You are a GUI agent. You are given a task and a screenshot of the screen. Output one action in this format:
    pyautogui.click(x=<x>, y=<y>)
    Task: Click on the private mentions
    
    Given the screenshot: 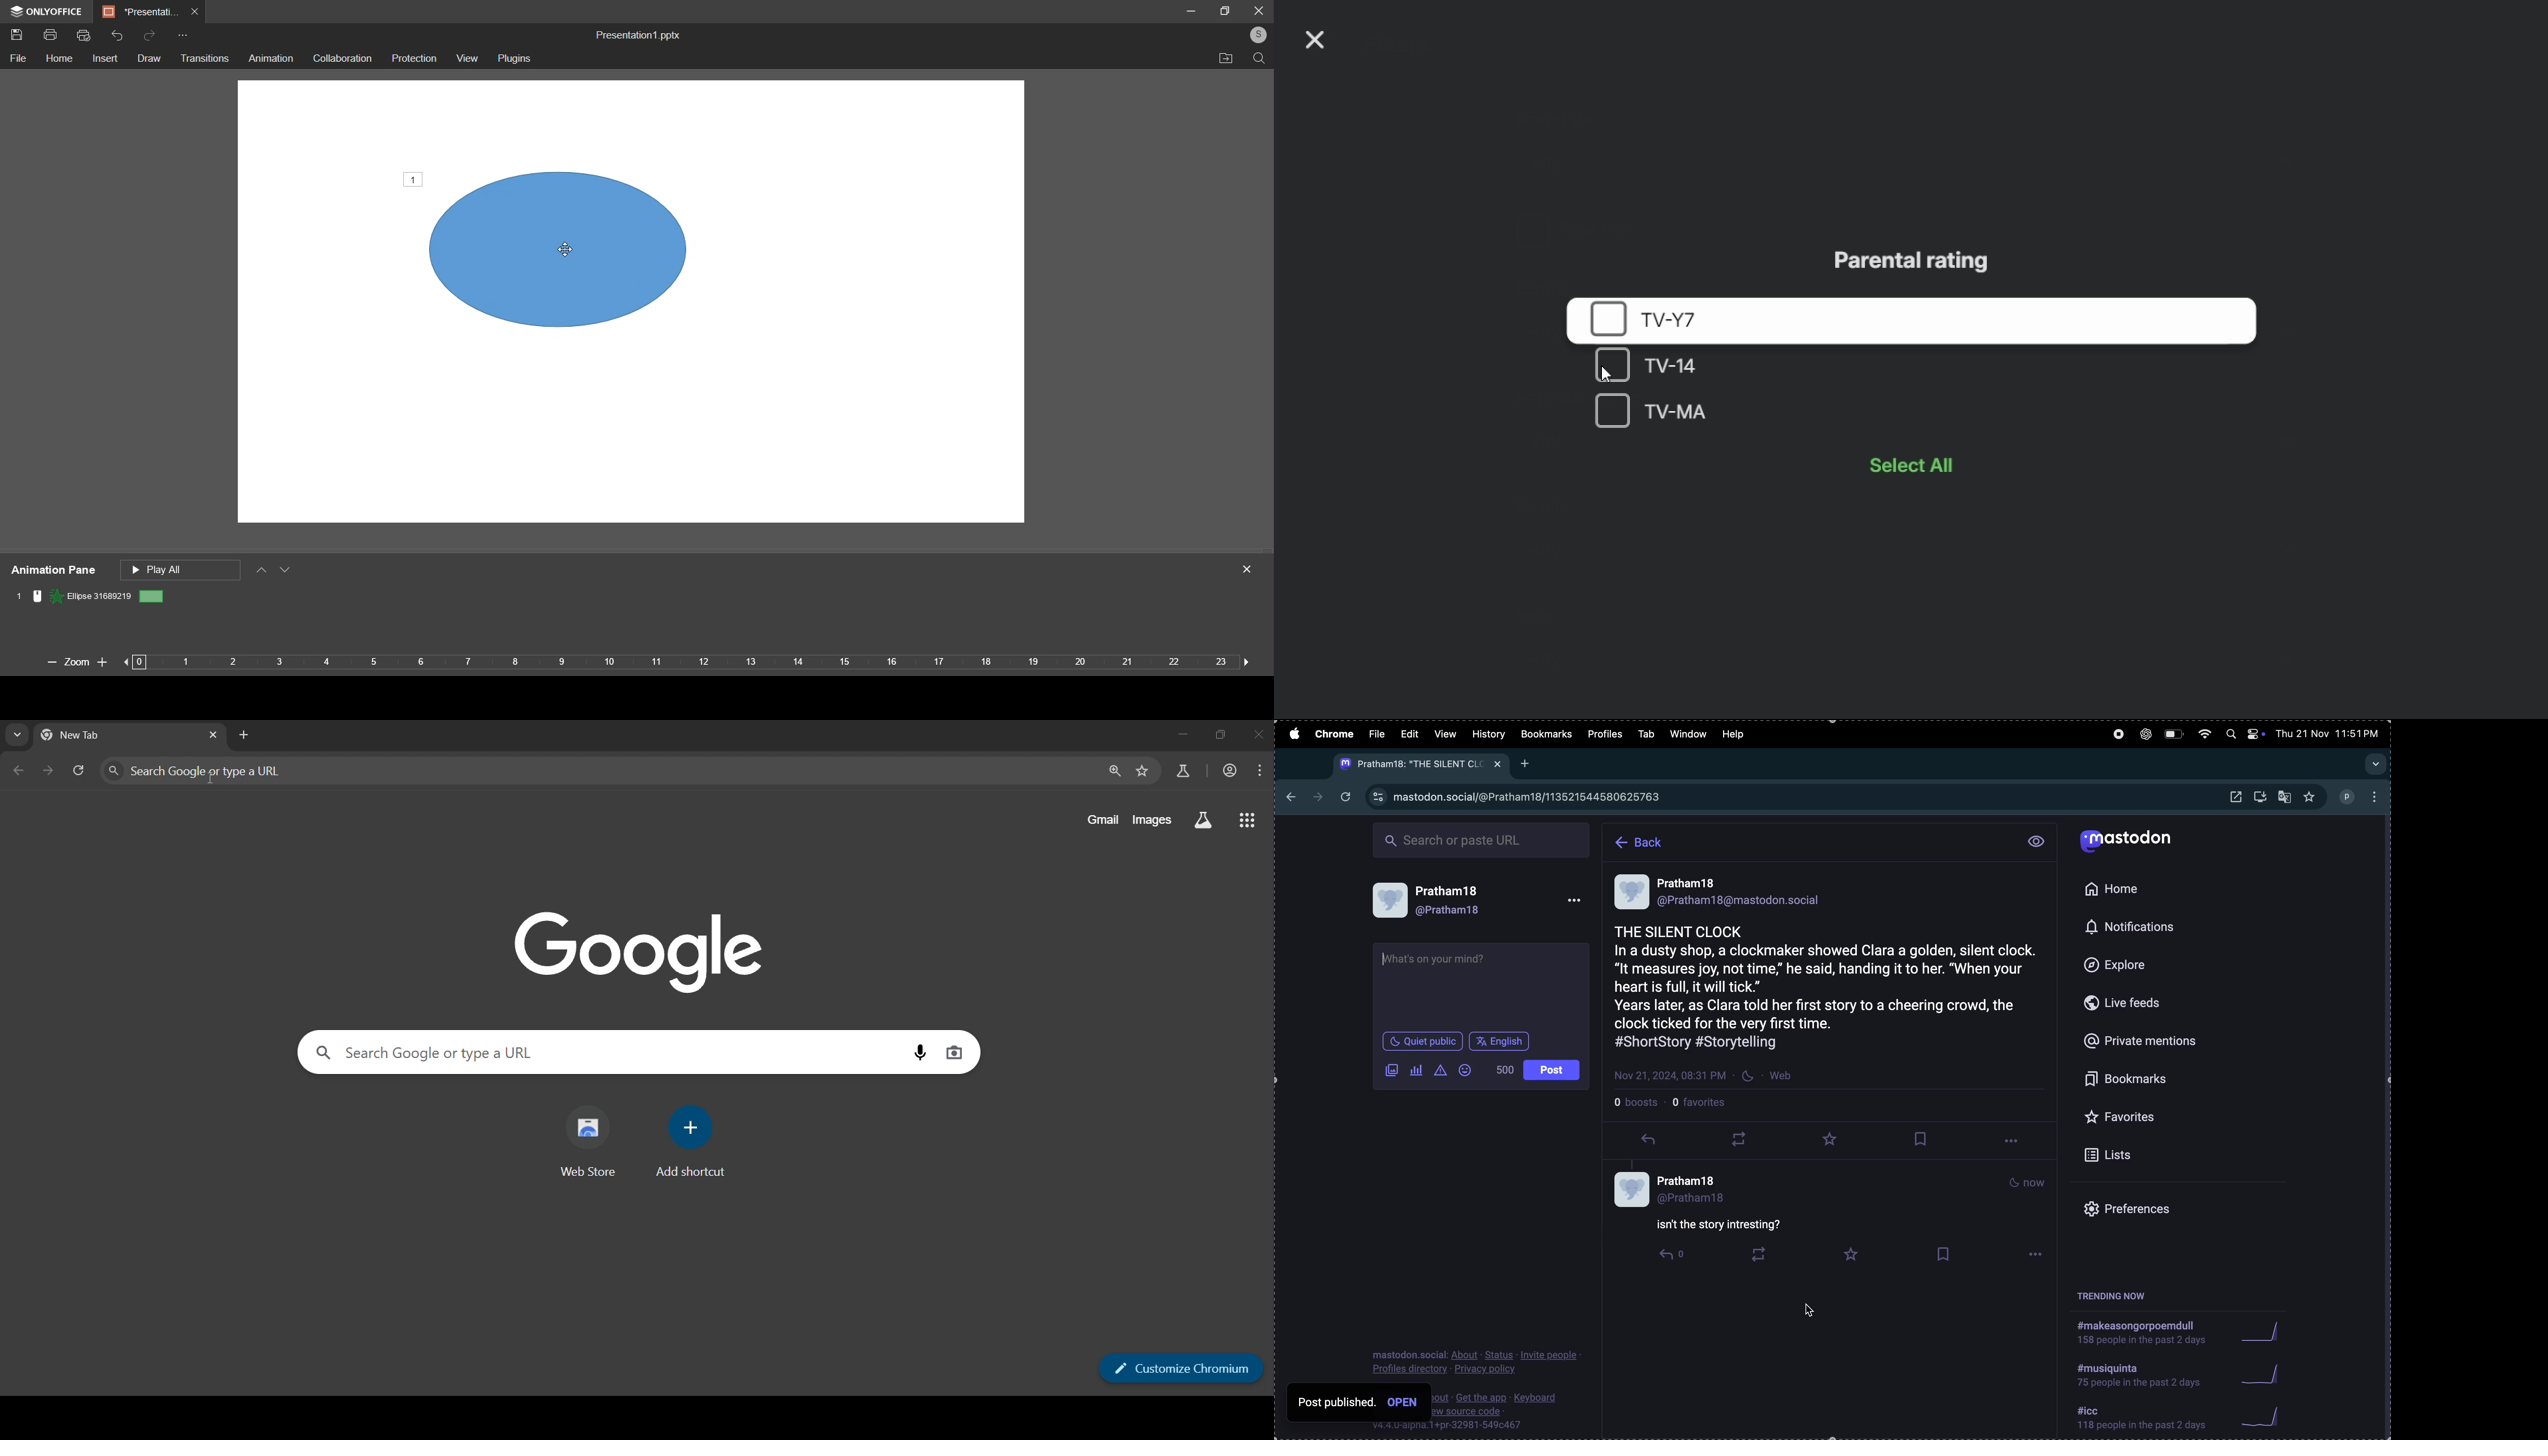 What is the action you would take?
    pyautogui.click(x=2154, y=1043)
    